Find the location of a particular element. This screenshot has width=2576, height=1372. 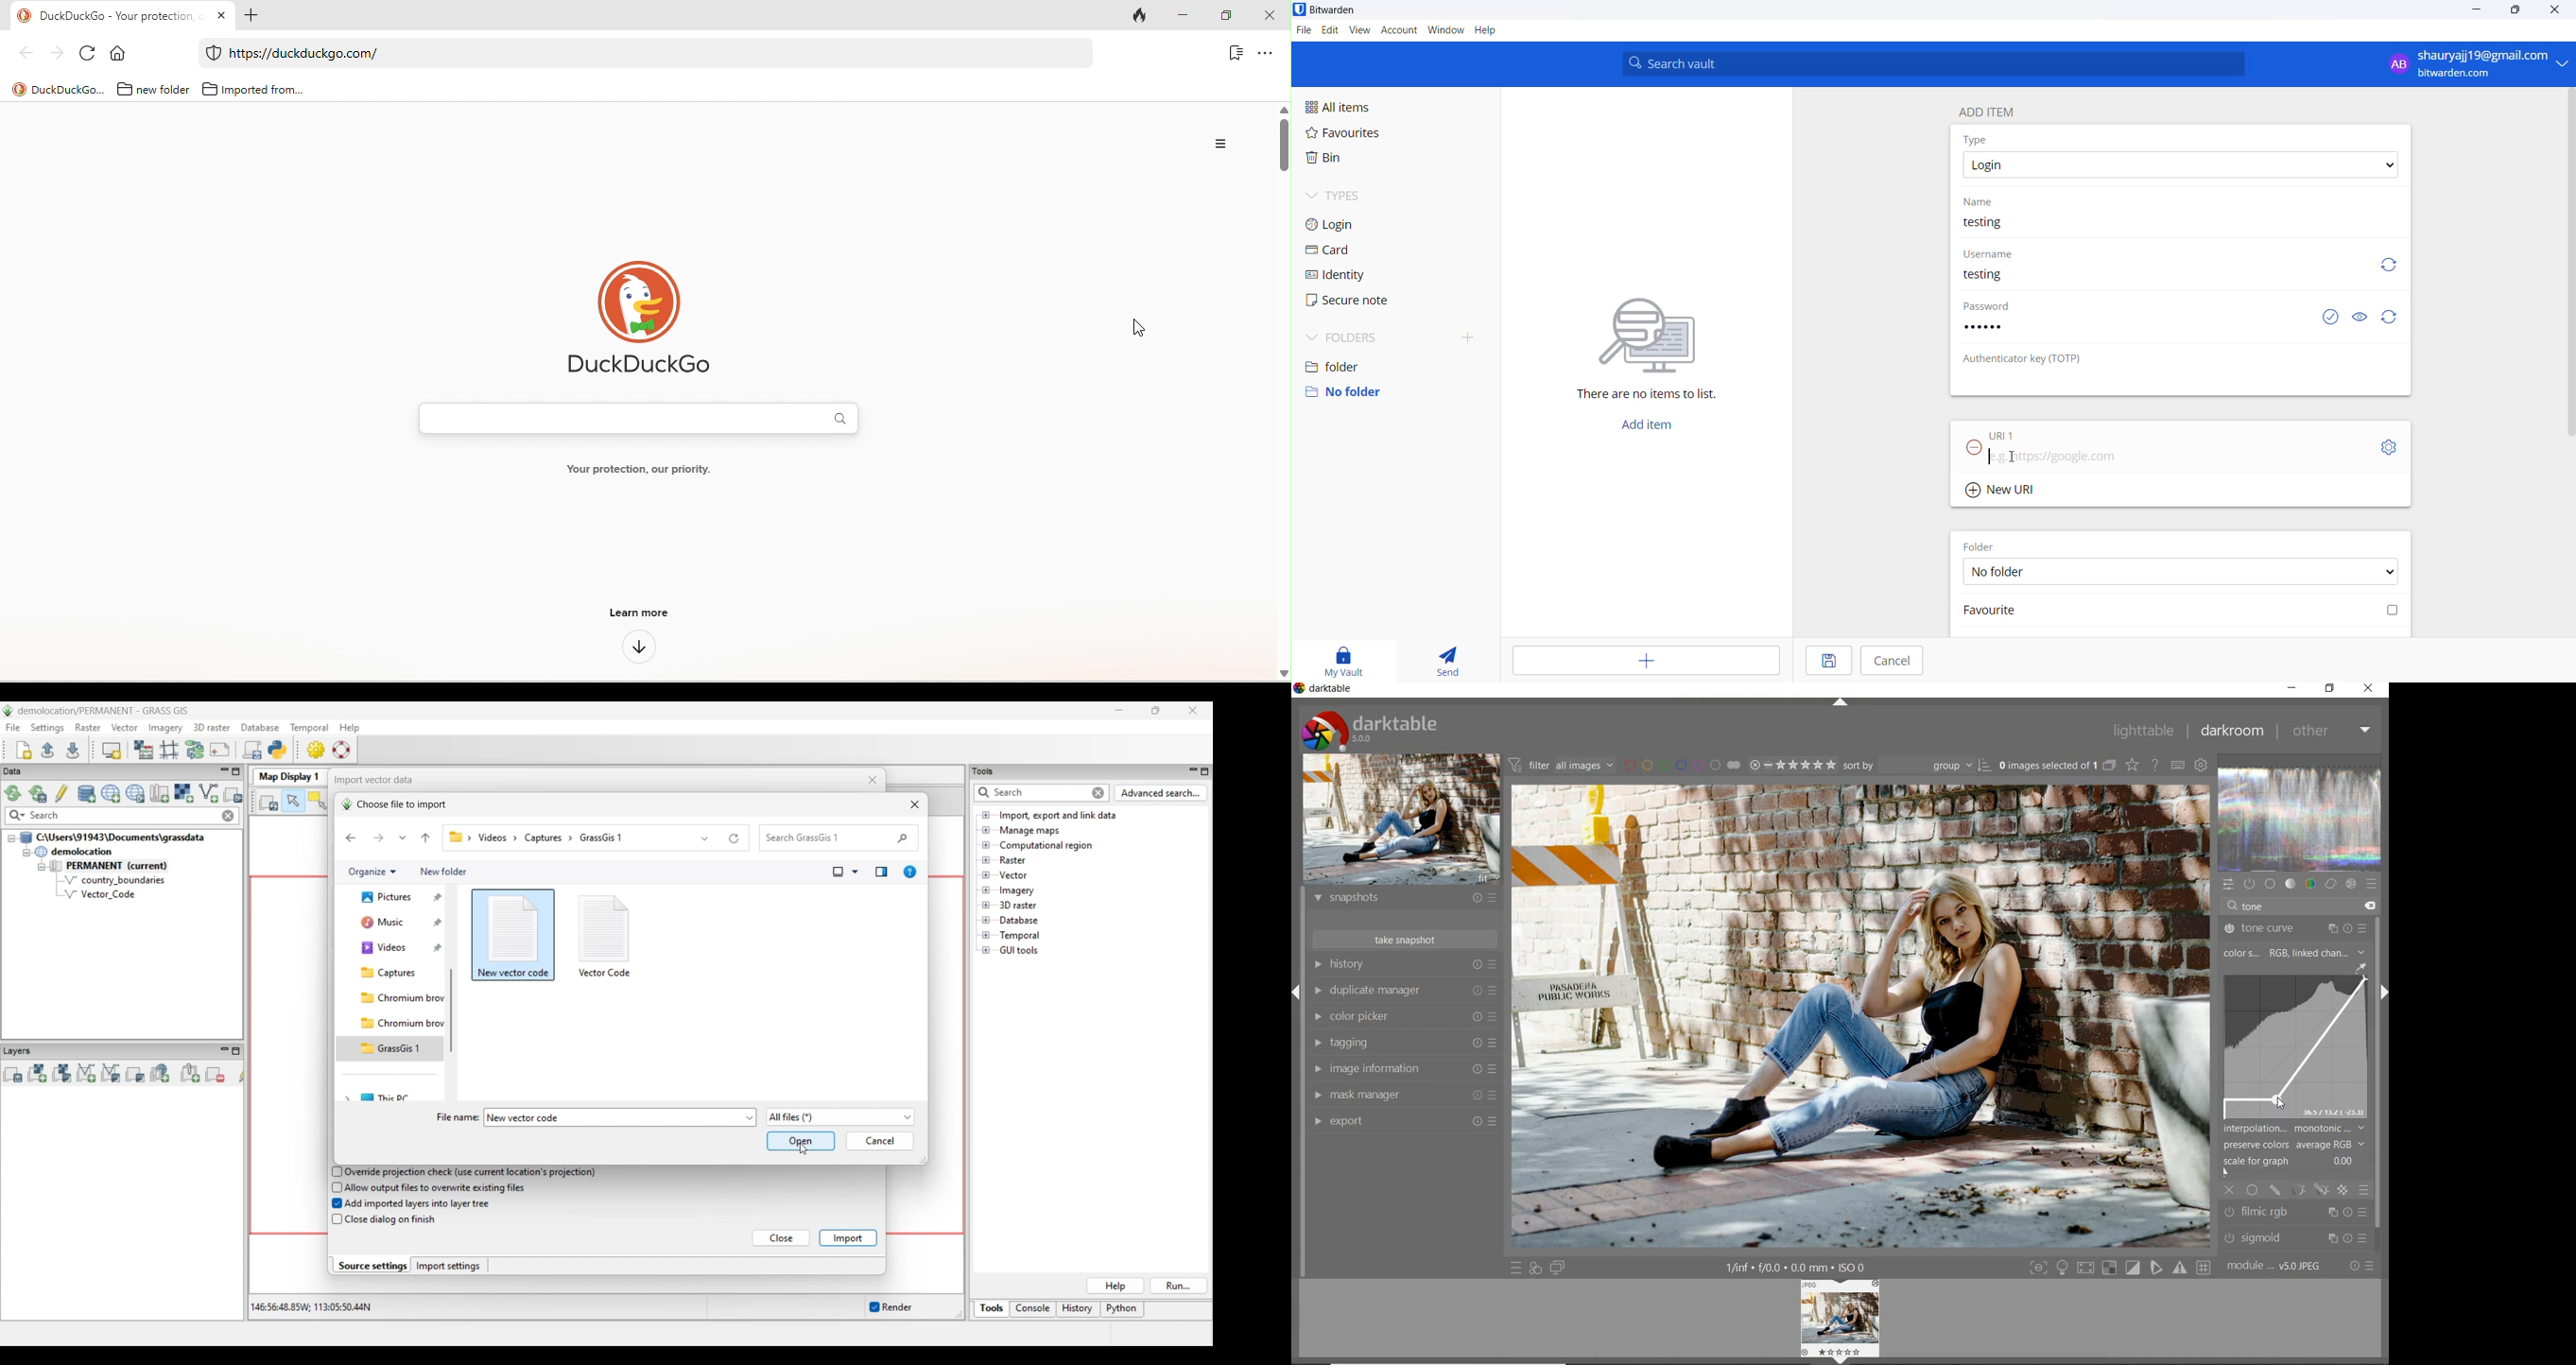

color picker is located at coordinates (1406, 1017).